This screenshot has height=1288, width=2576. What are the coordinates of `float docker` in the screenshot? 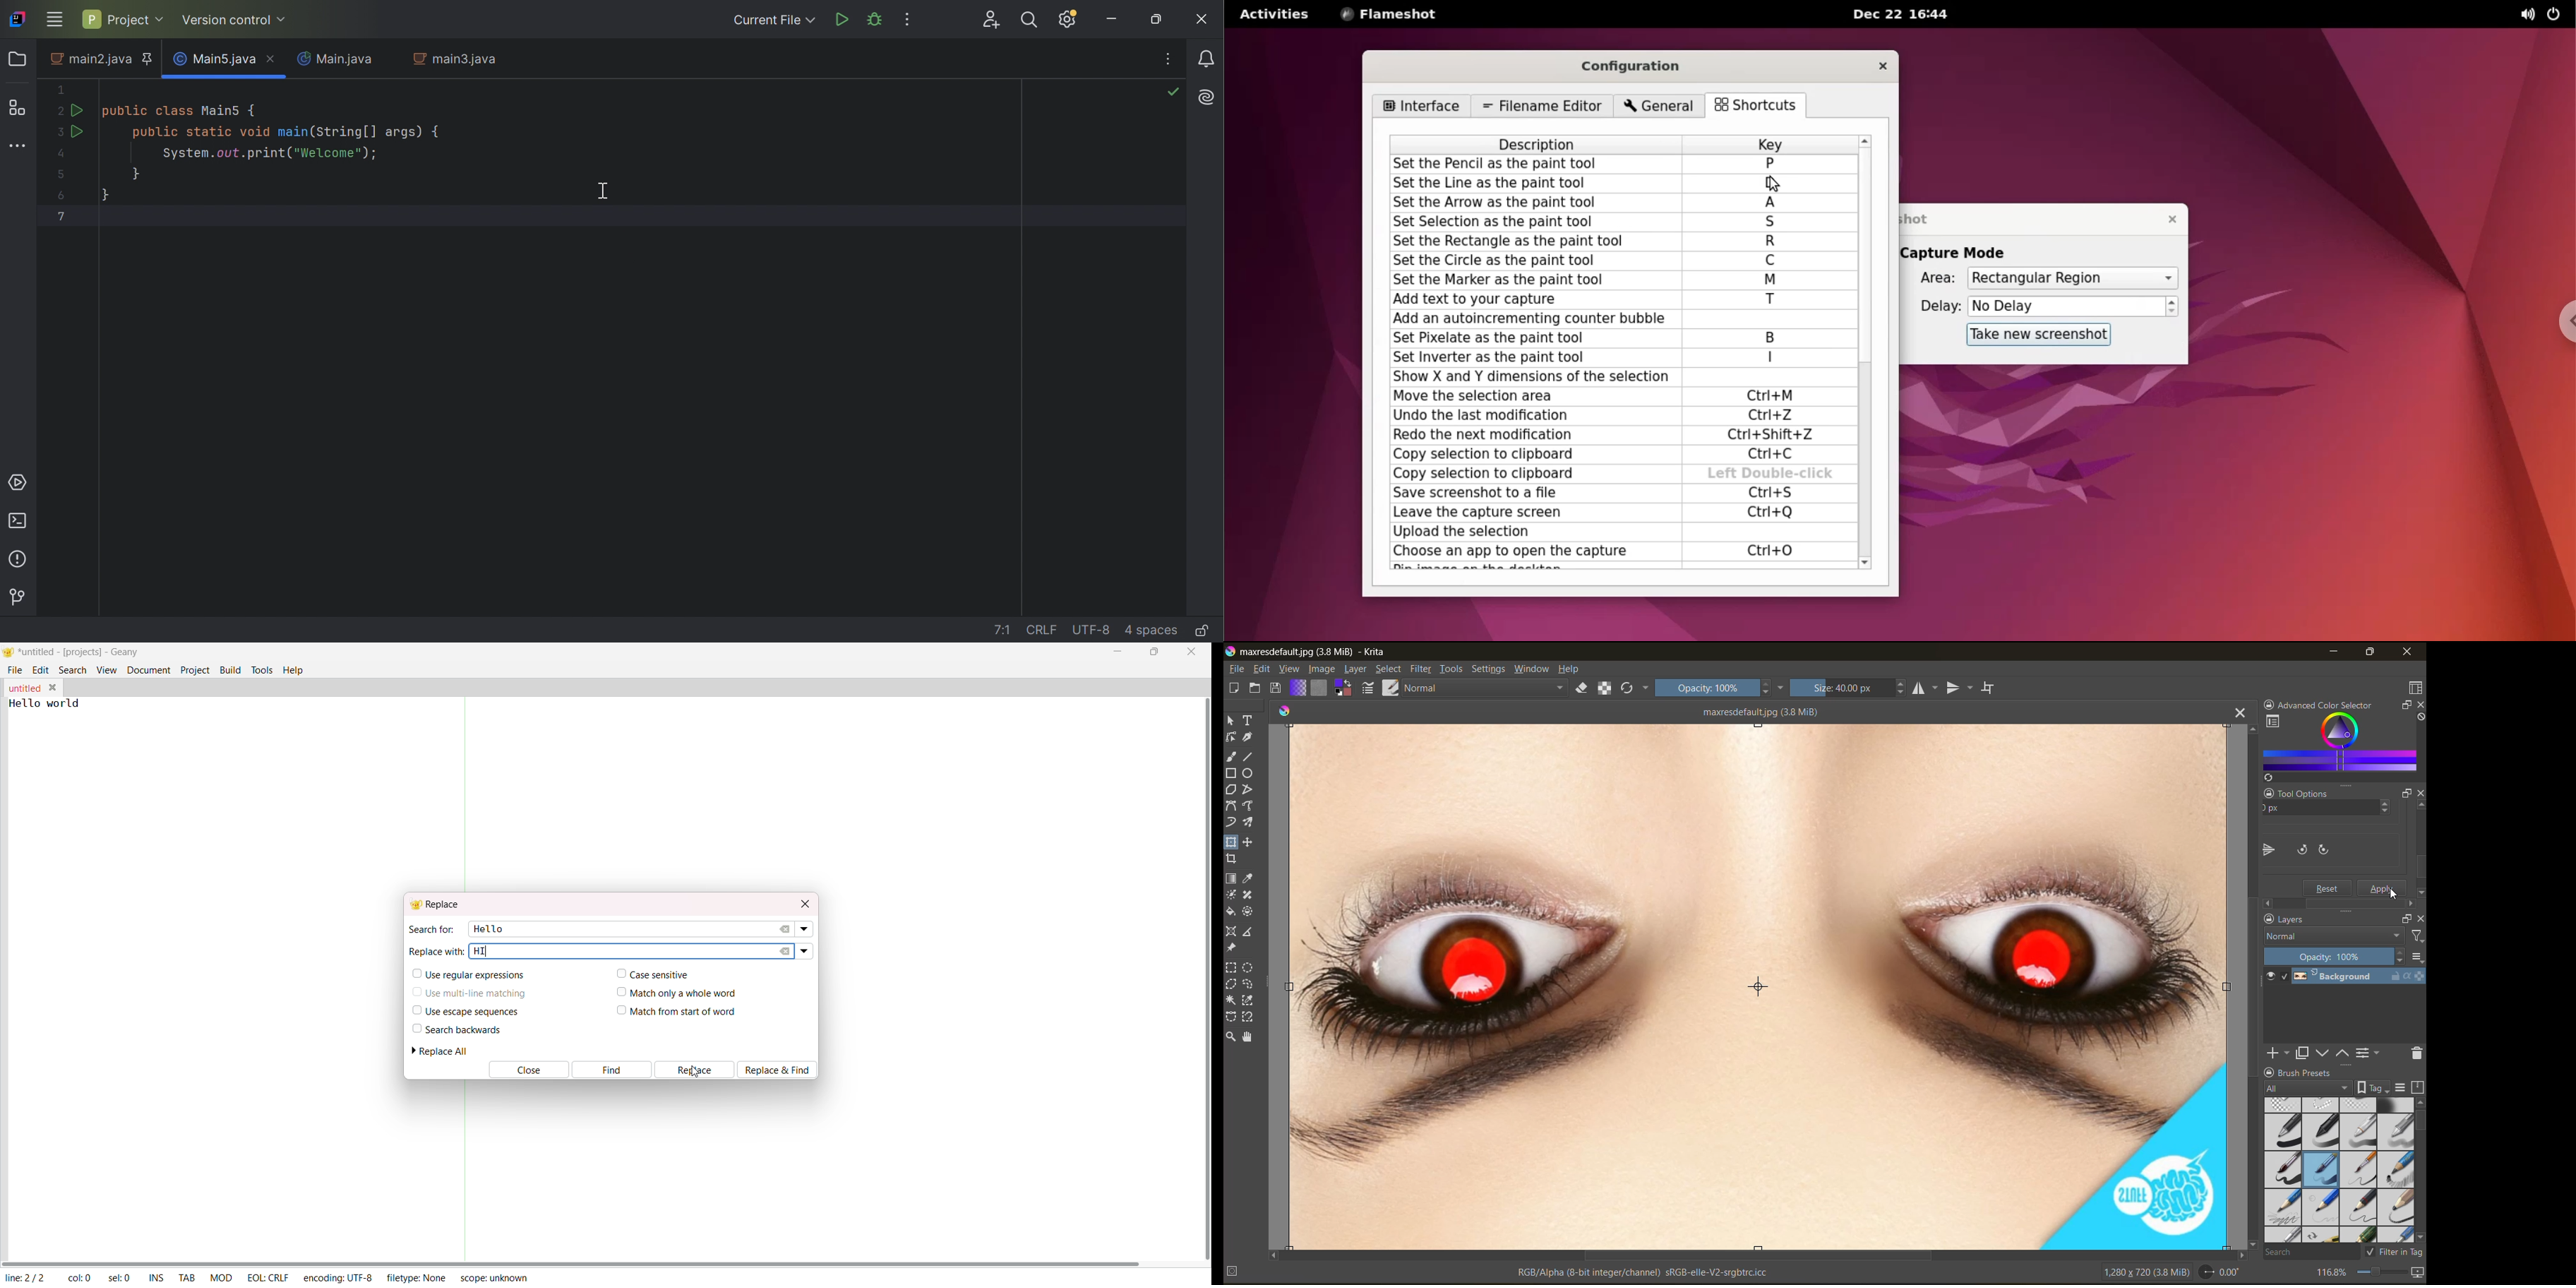 It's located at (2405, 796).